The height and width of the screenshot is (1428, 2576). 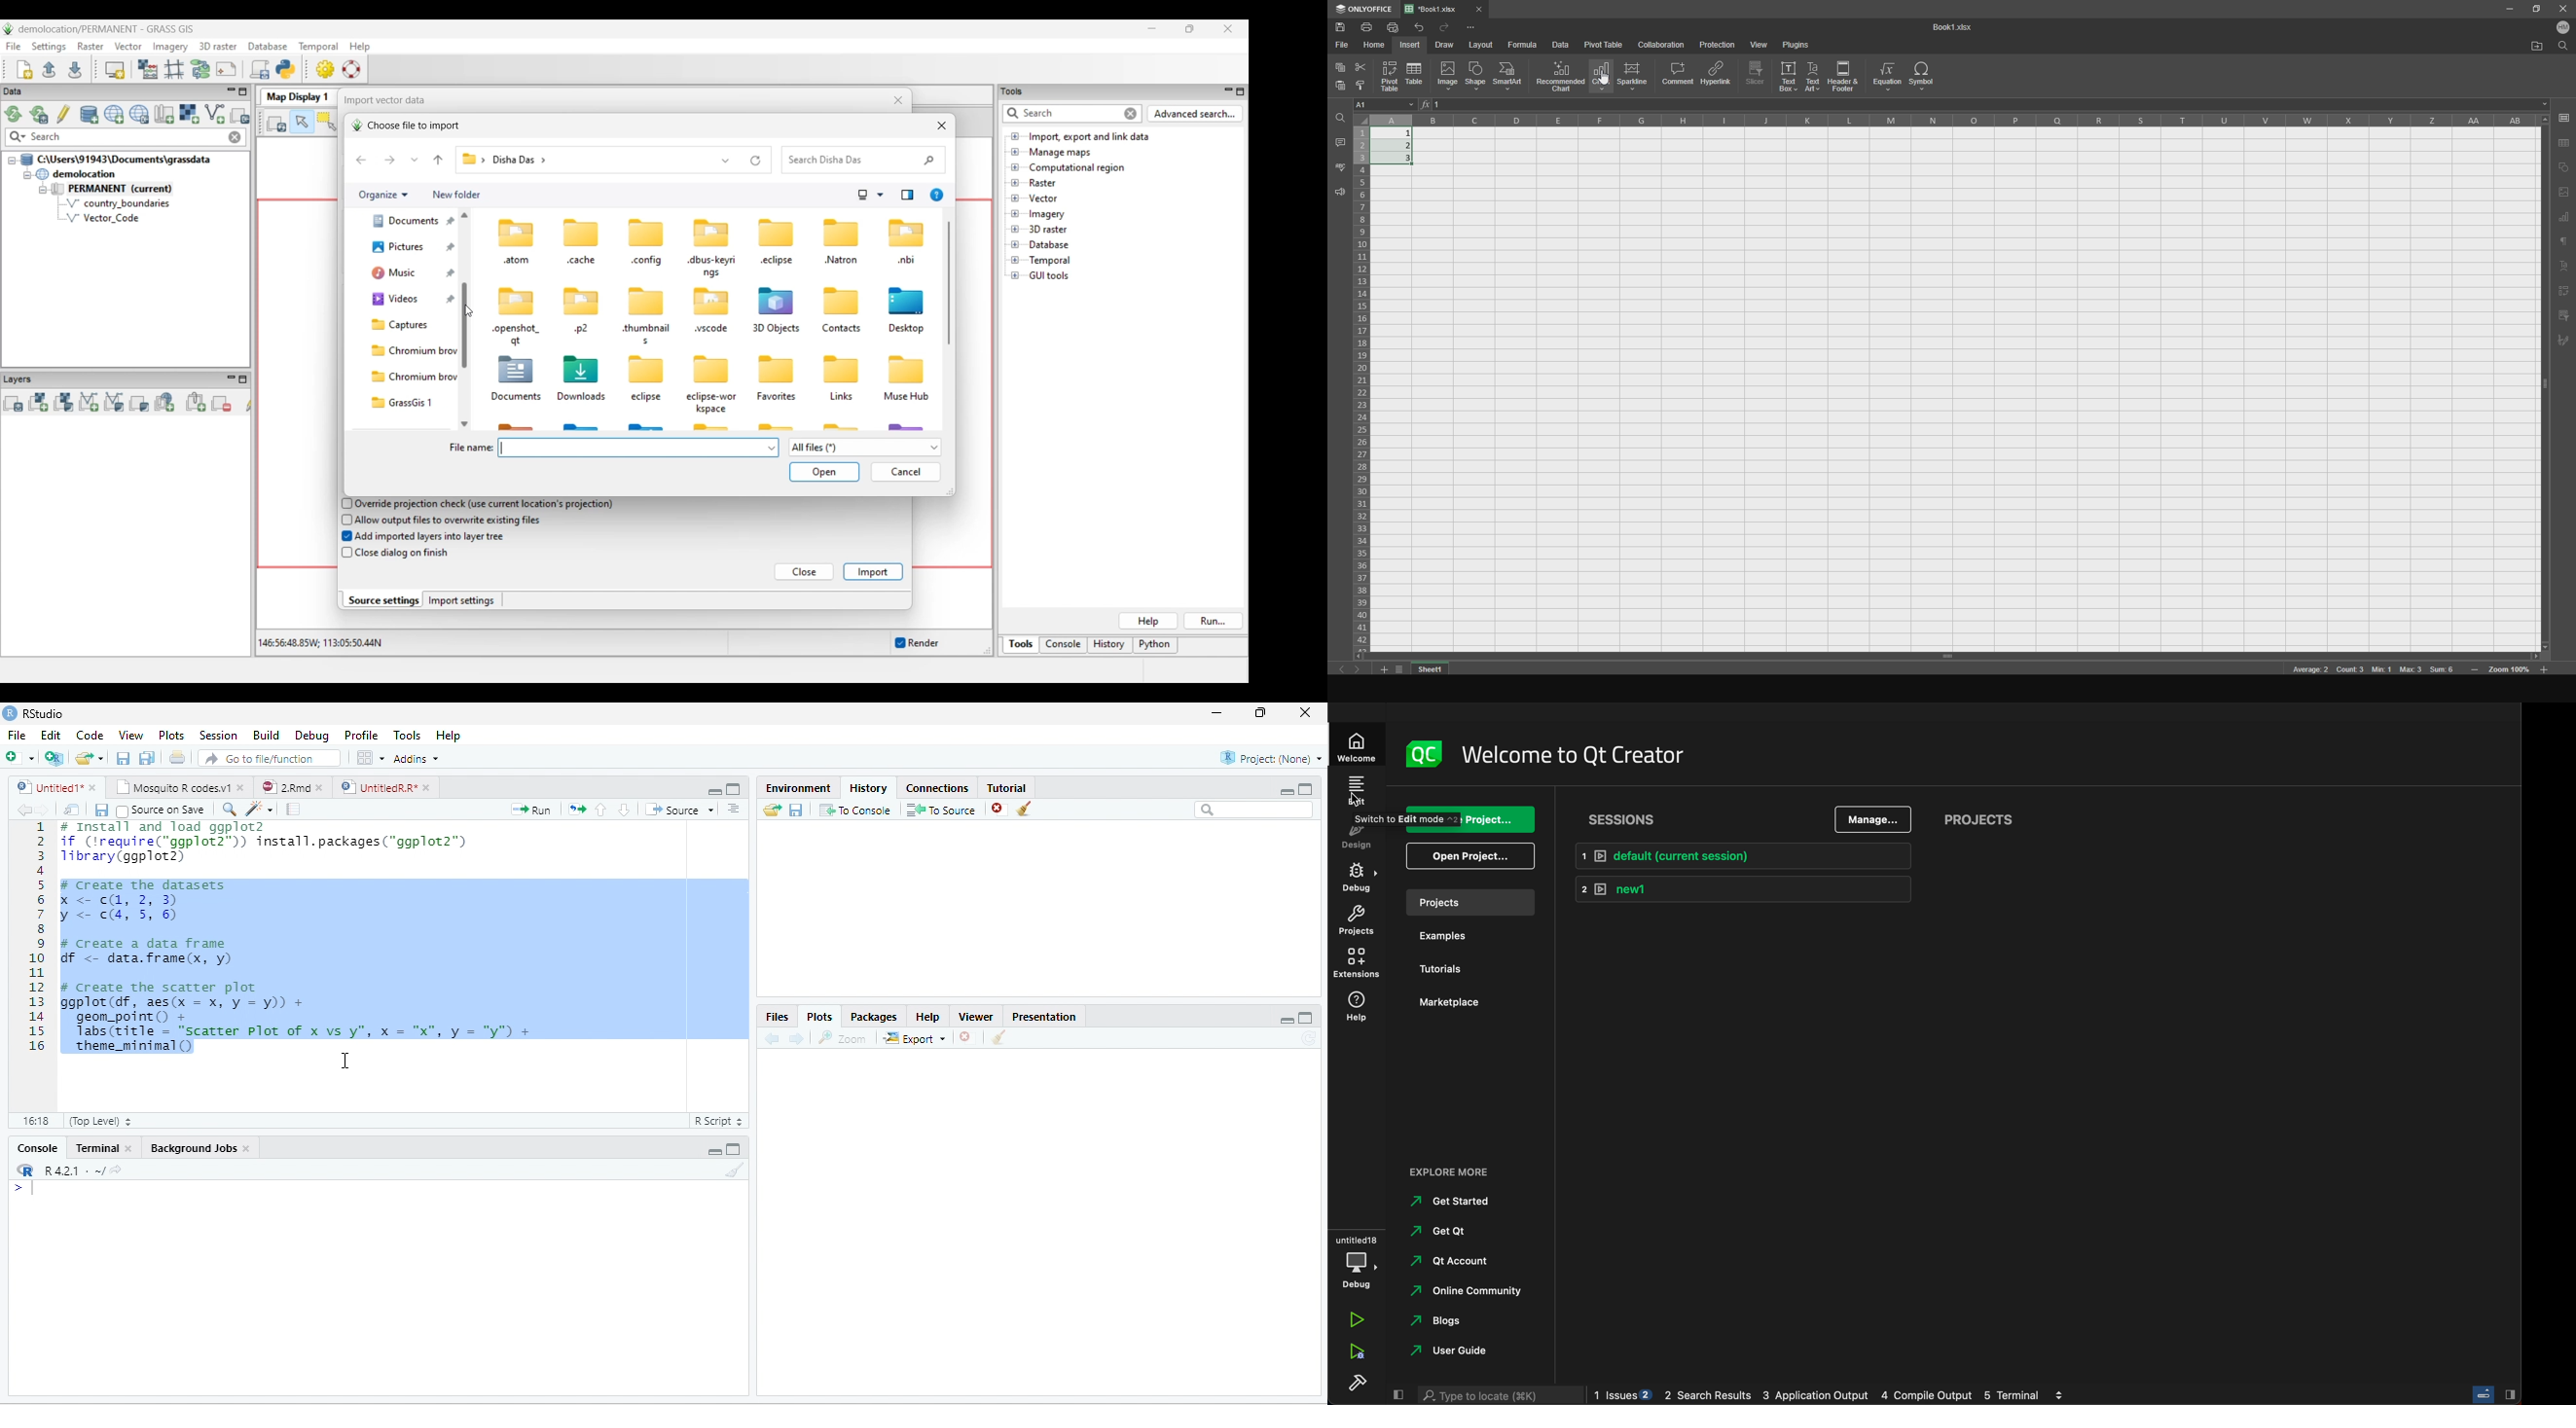 What do you see at coordinates (1886, 78) in the screenshot?
I see `equation` at bounding box center [1886, 78].